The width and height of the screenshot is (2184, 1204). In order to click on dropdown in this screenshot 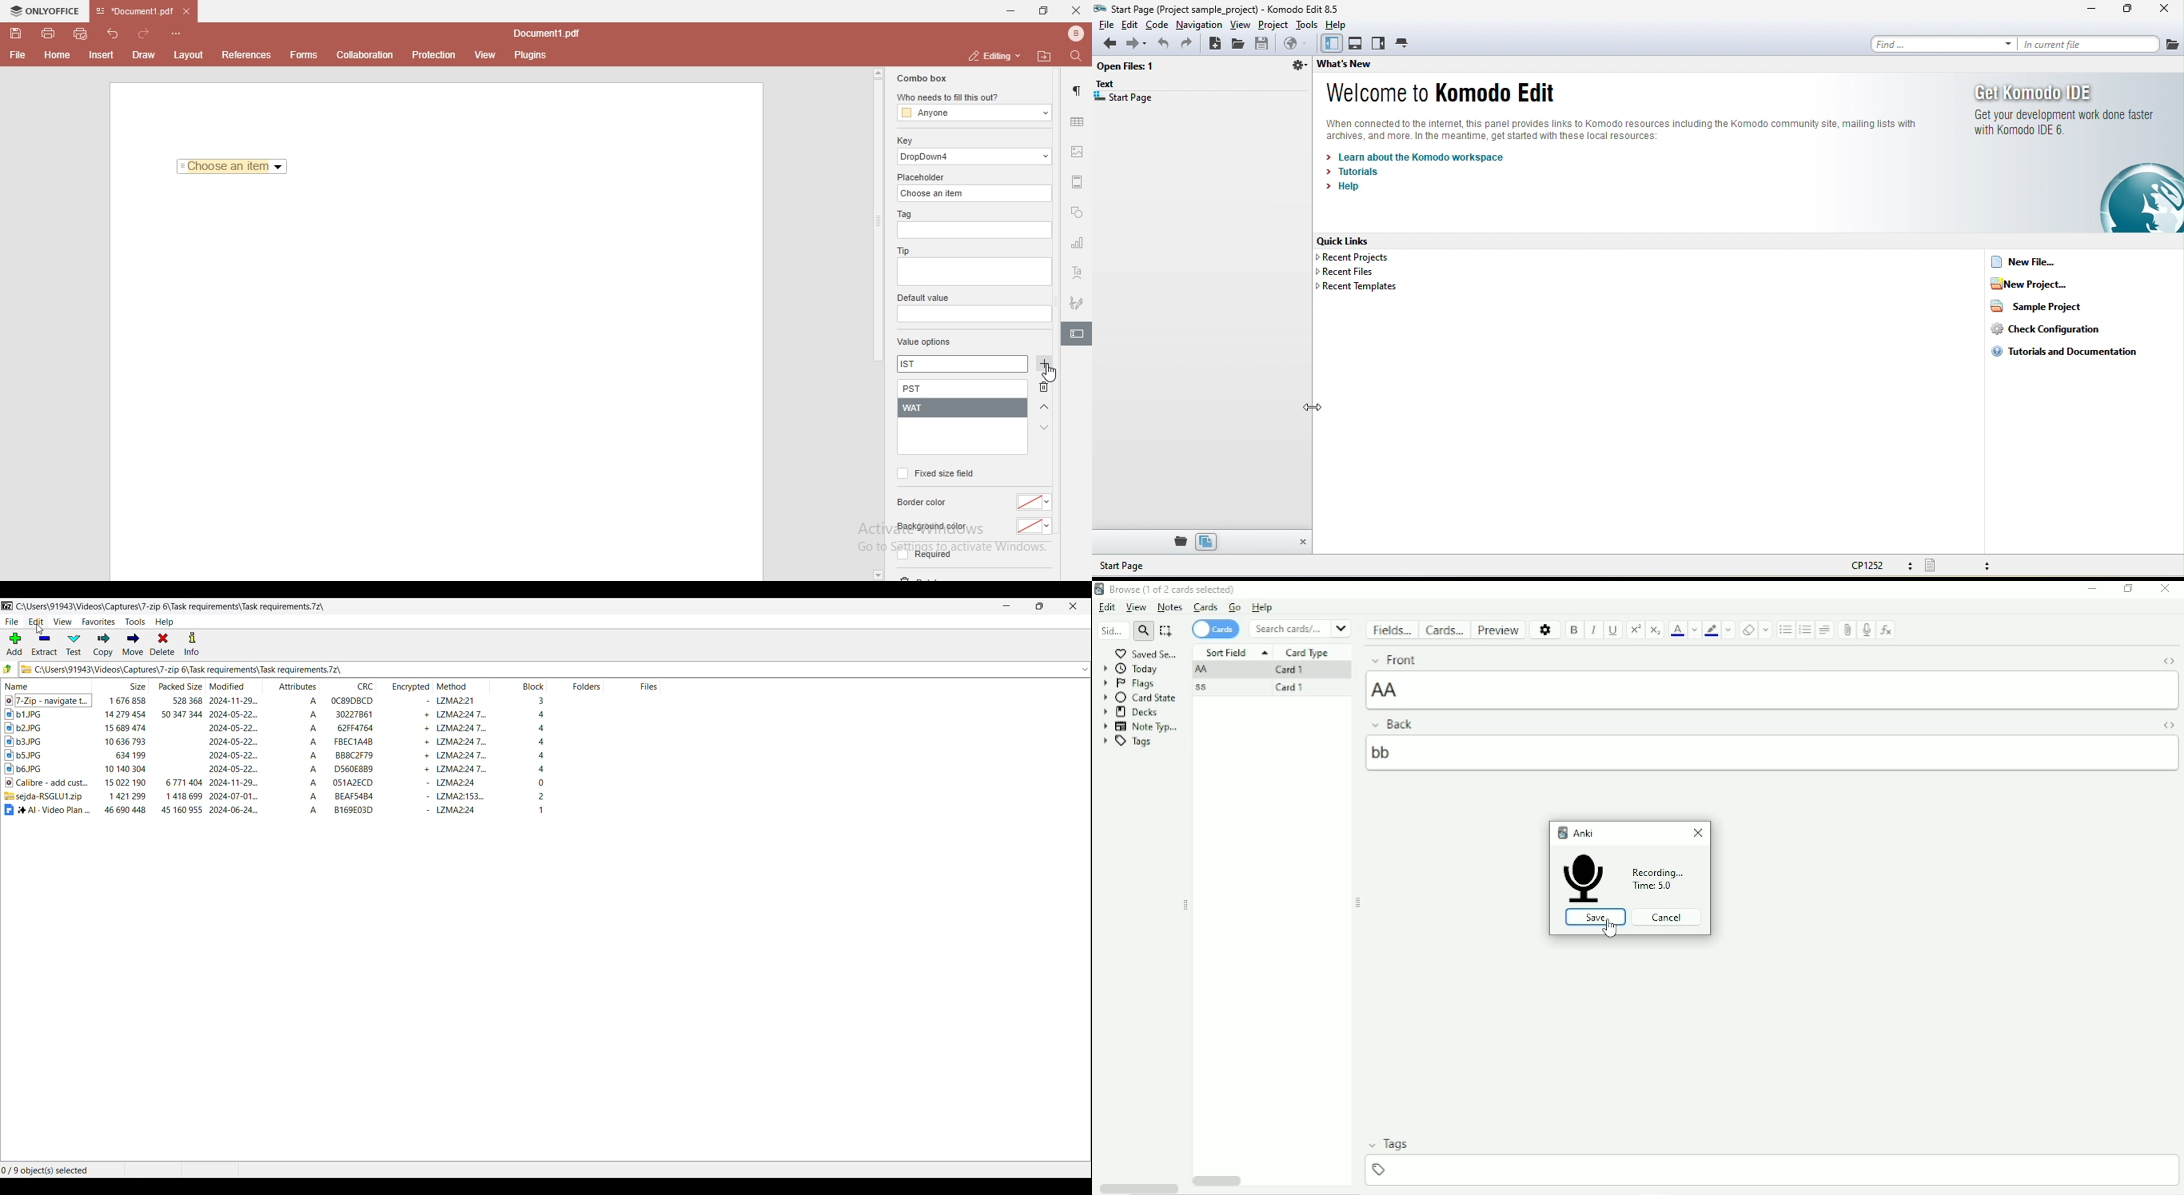, I will do `click(877, 576)`.